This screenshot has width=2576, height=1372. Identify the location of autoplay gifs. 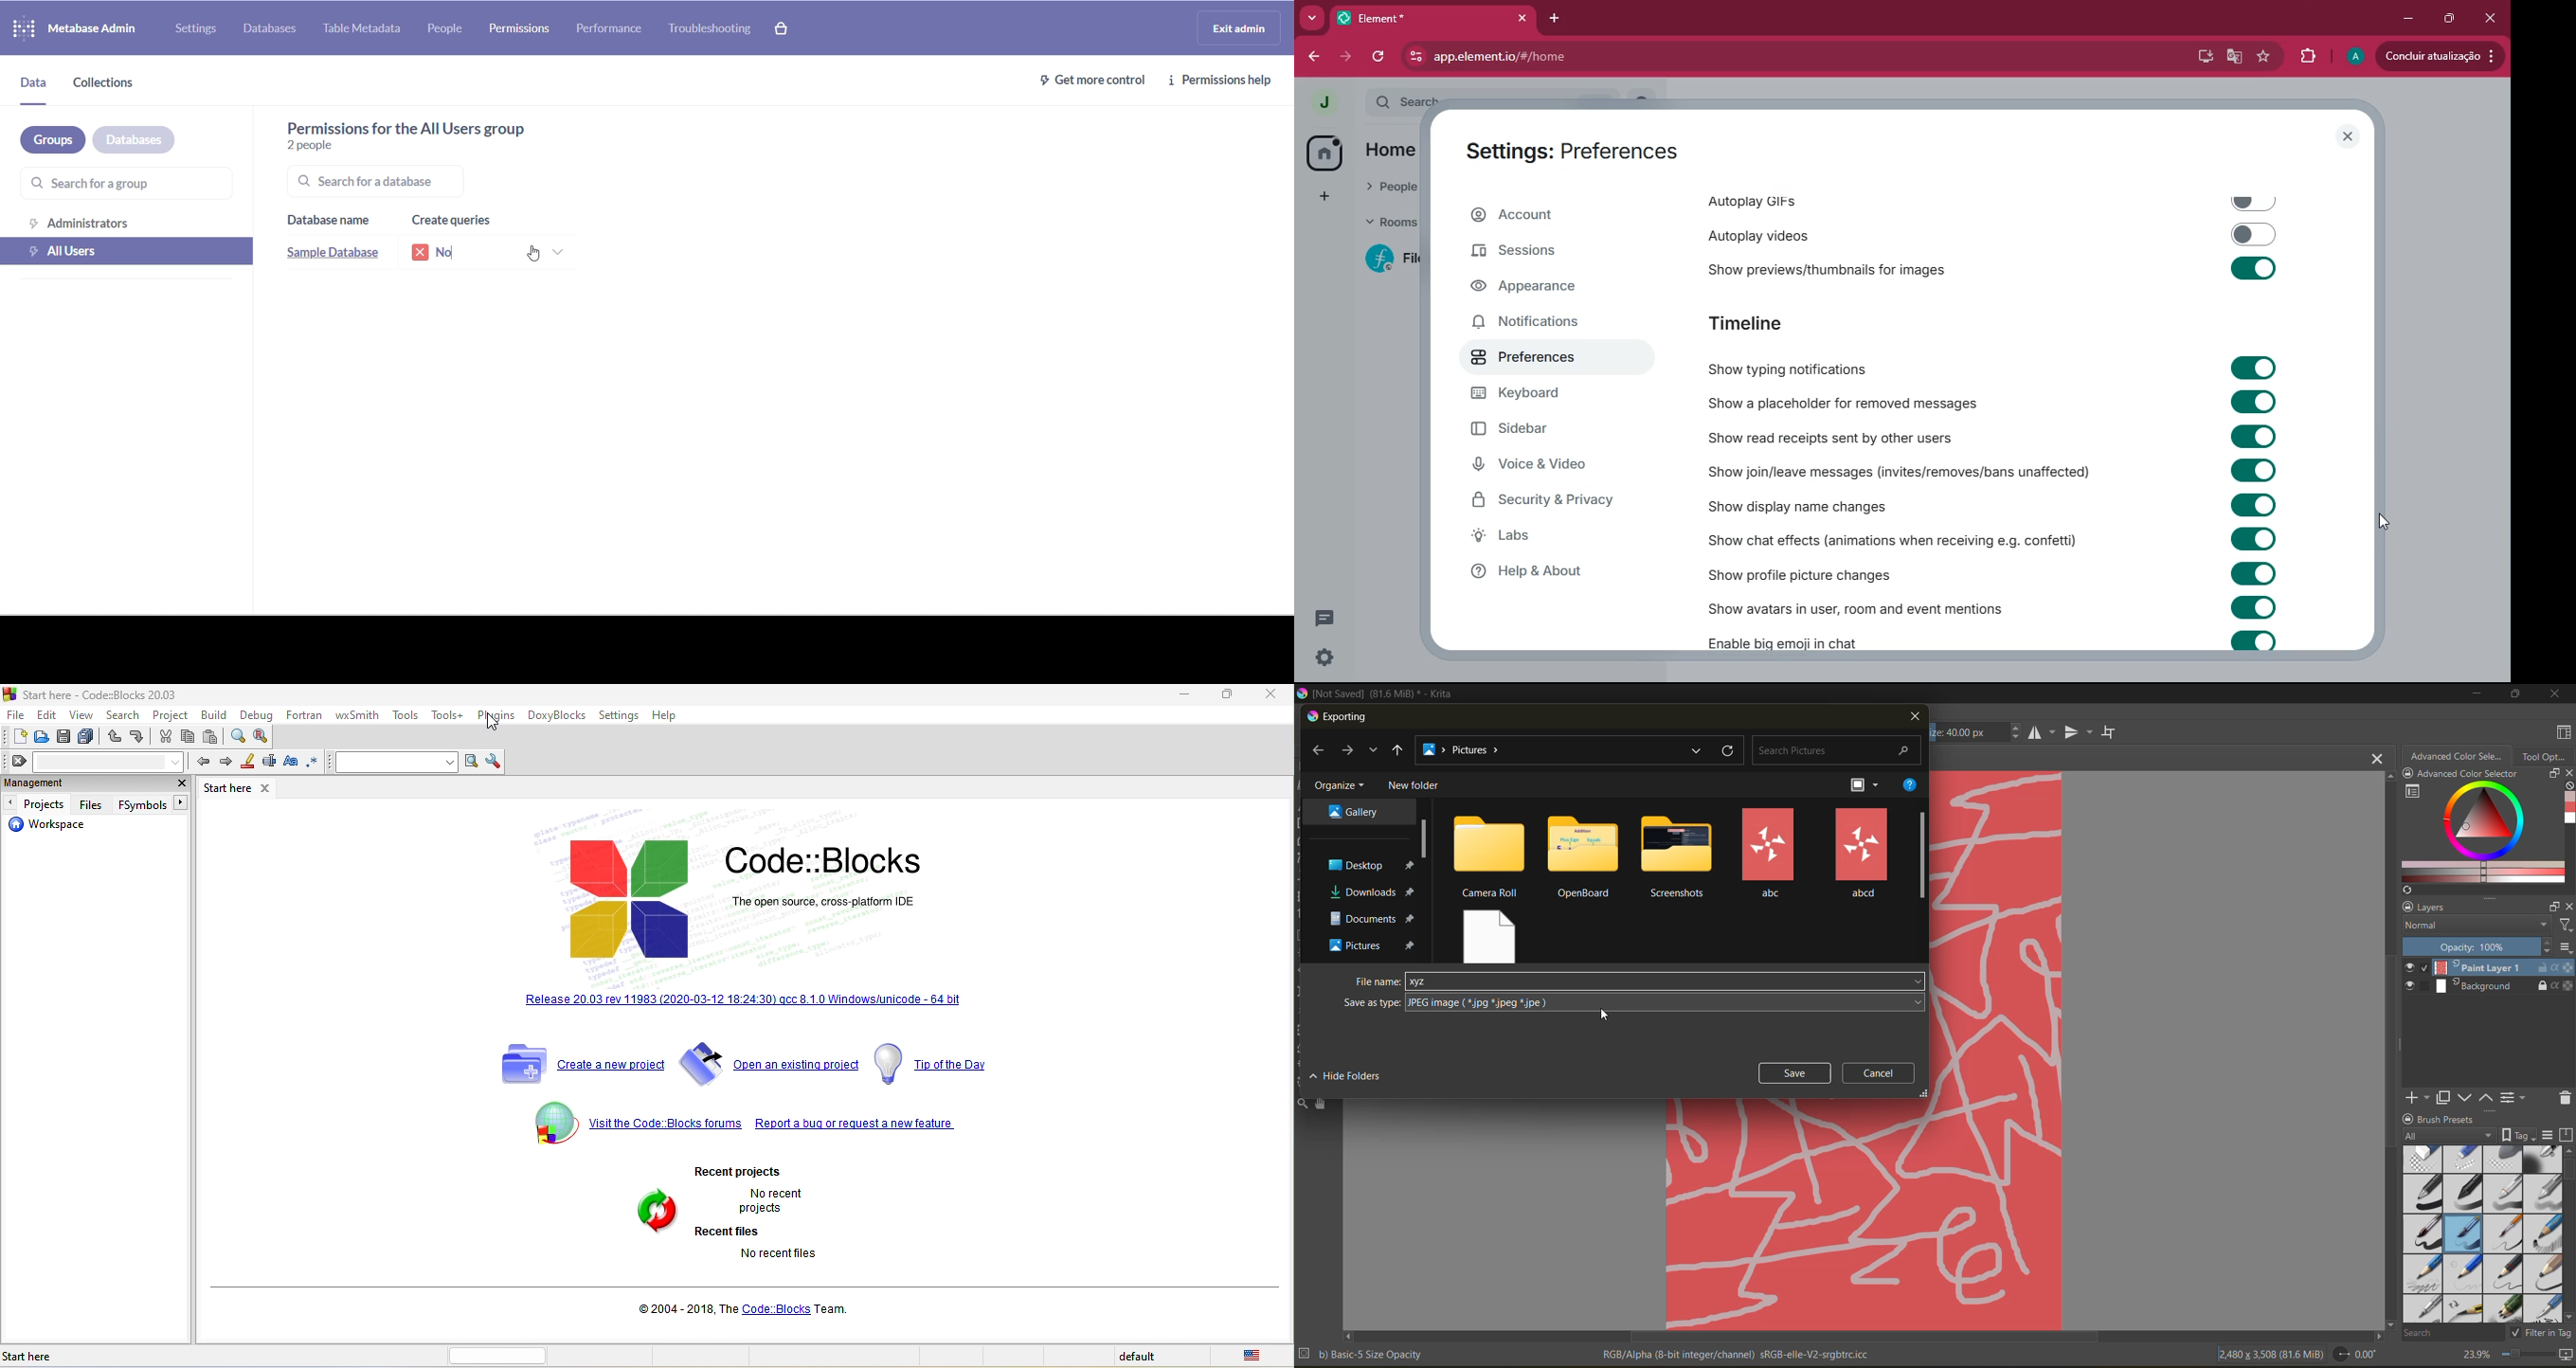
(2004, 199).